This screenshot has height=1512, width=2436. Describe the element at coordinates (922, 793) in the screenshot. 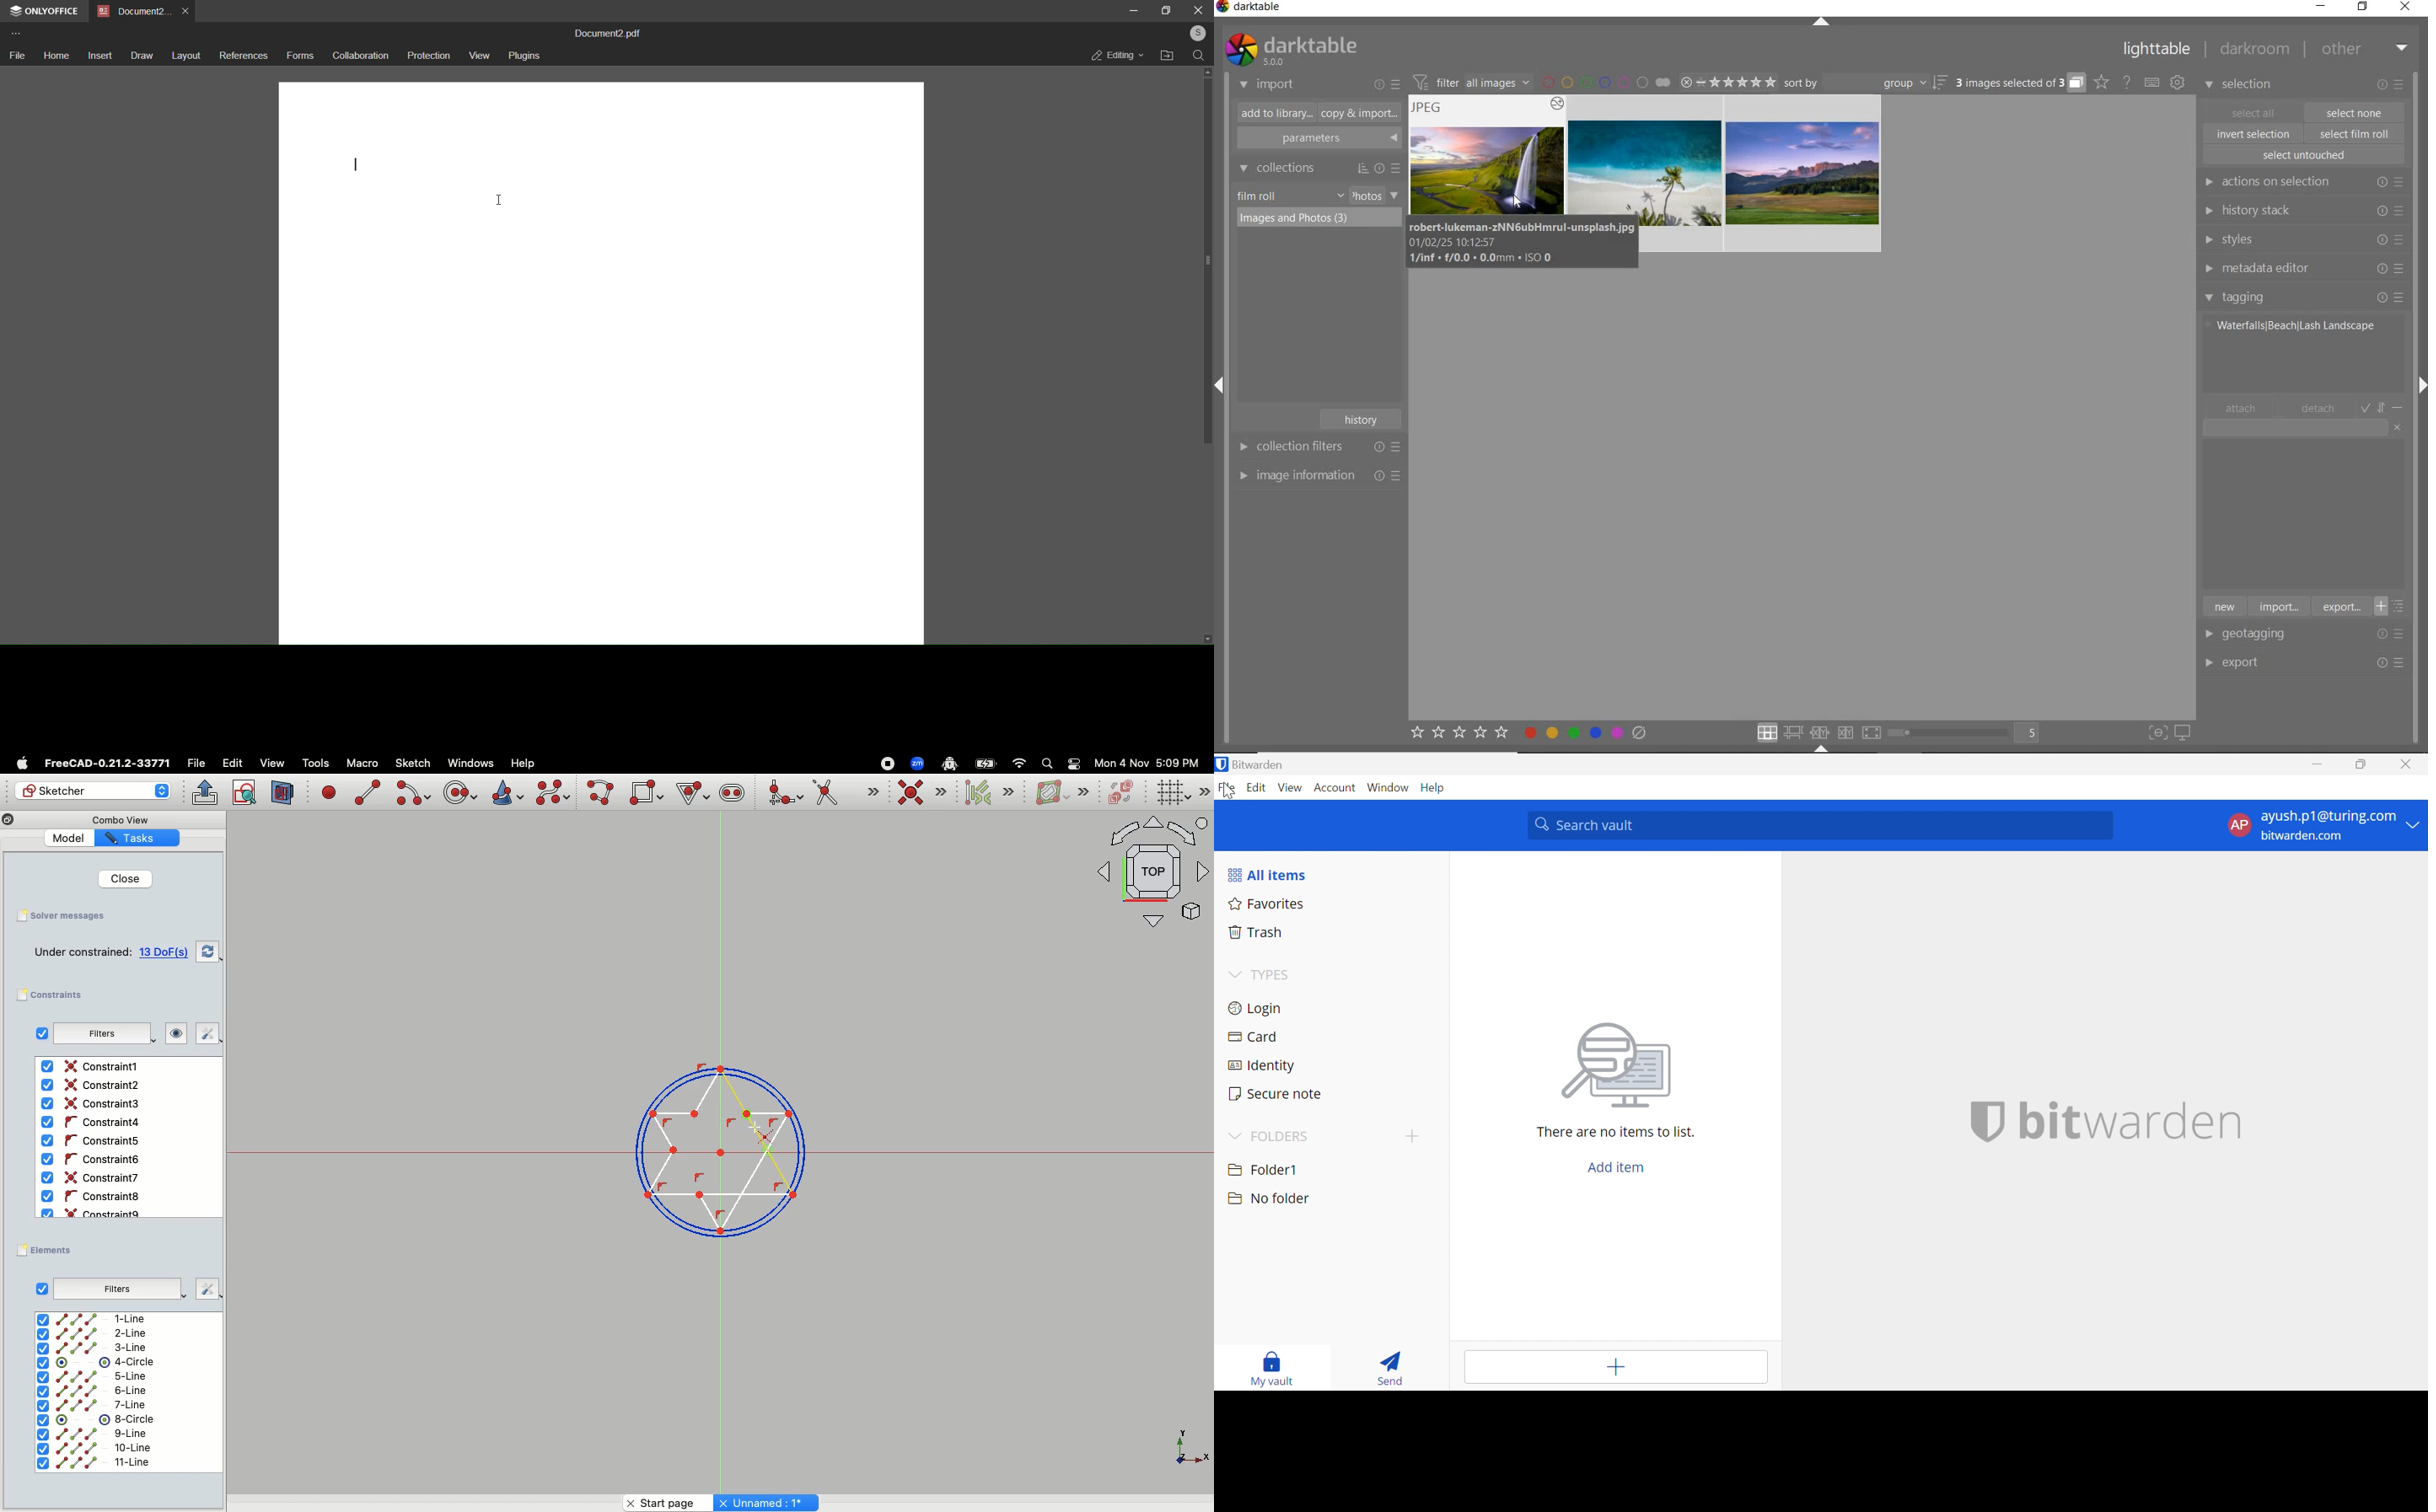

I see `Constraint coincident` at that location.